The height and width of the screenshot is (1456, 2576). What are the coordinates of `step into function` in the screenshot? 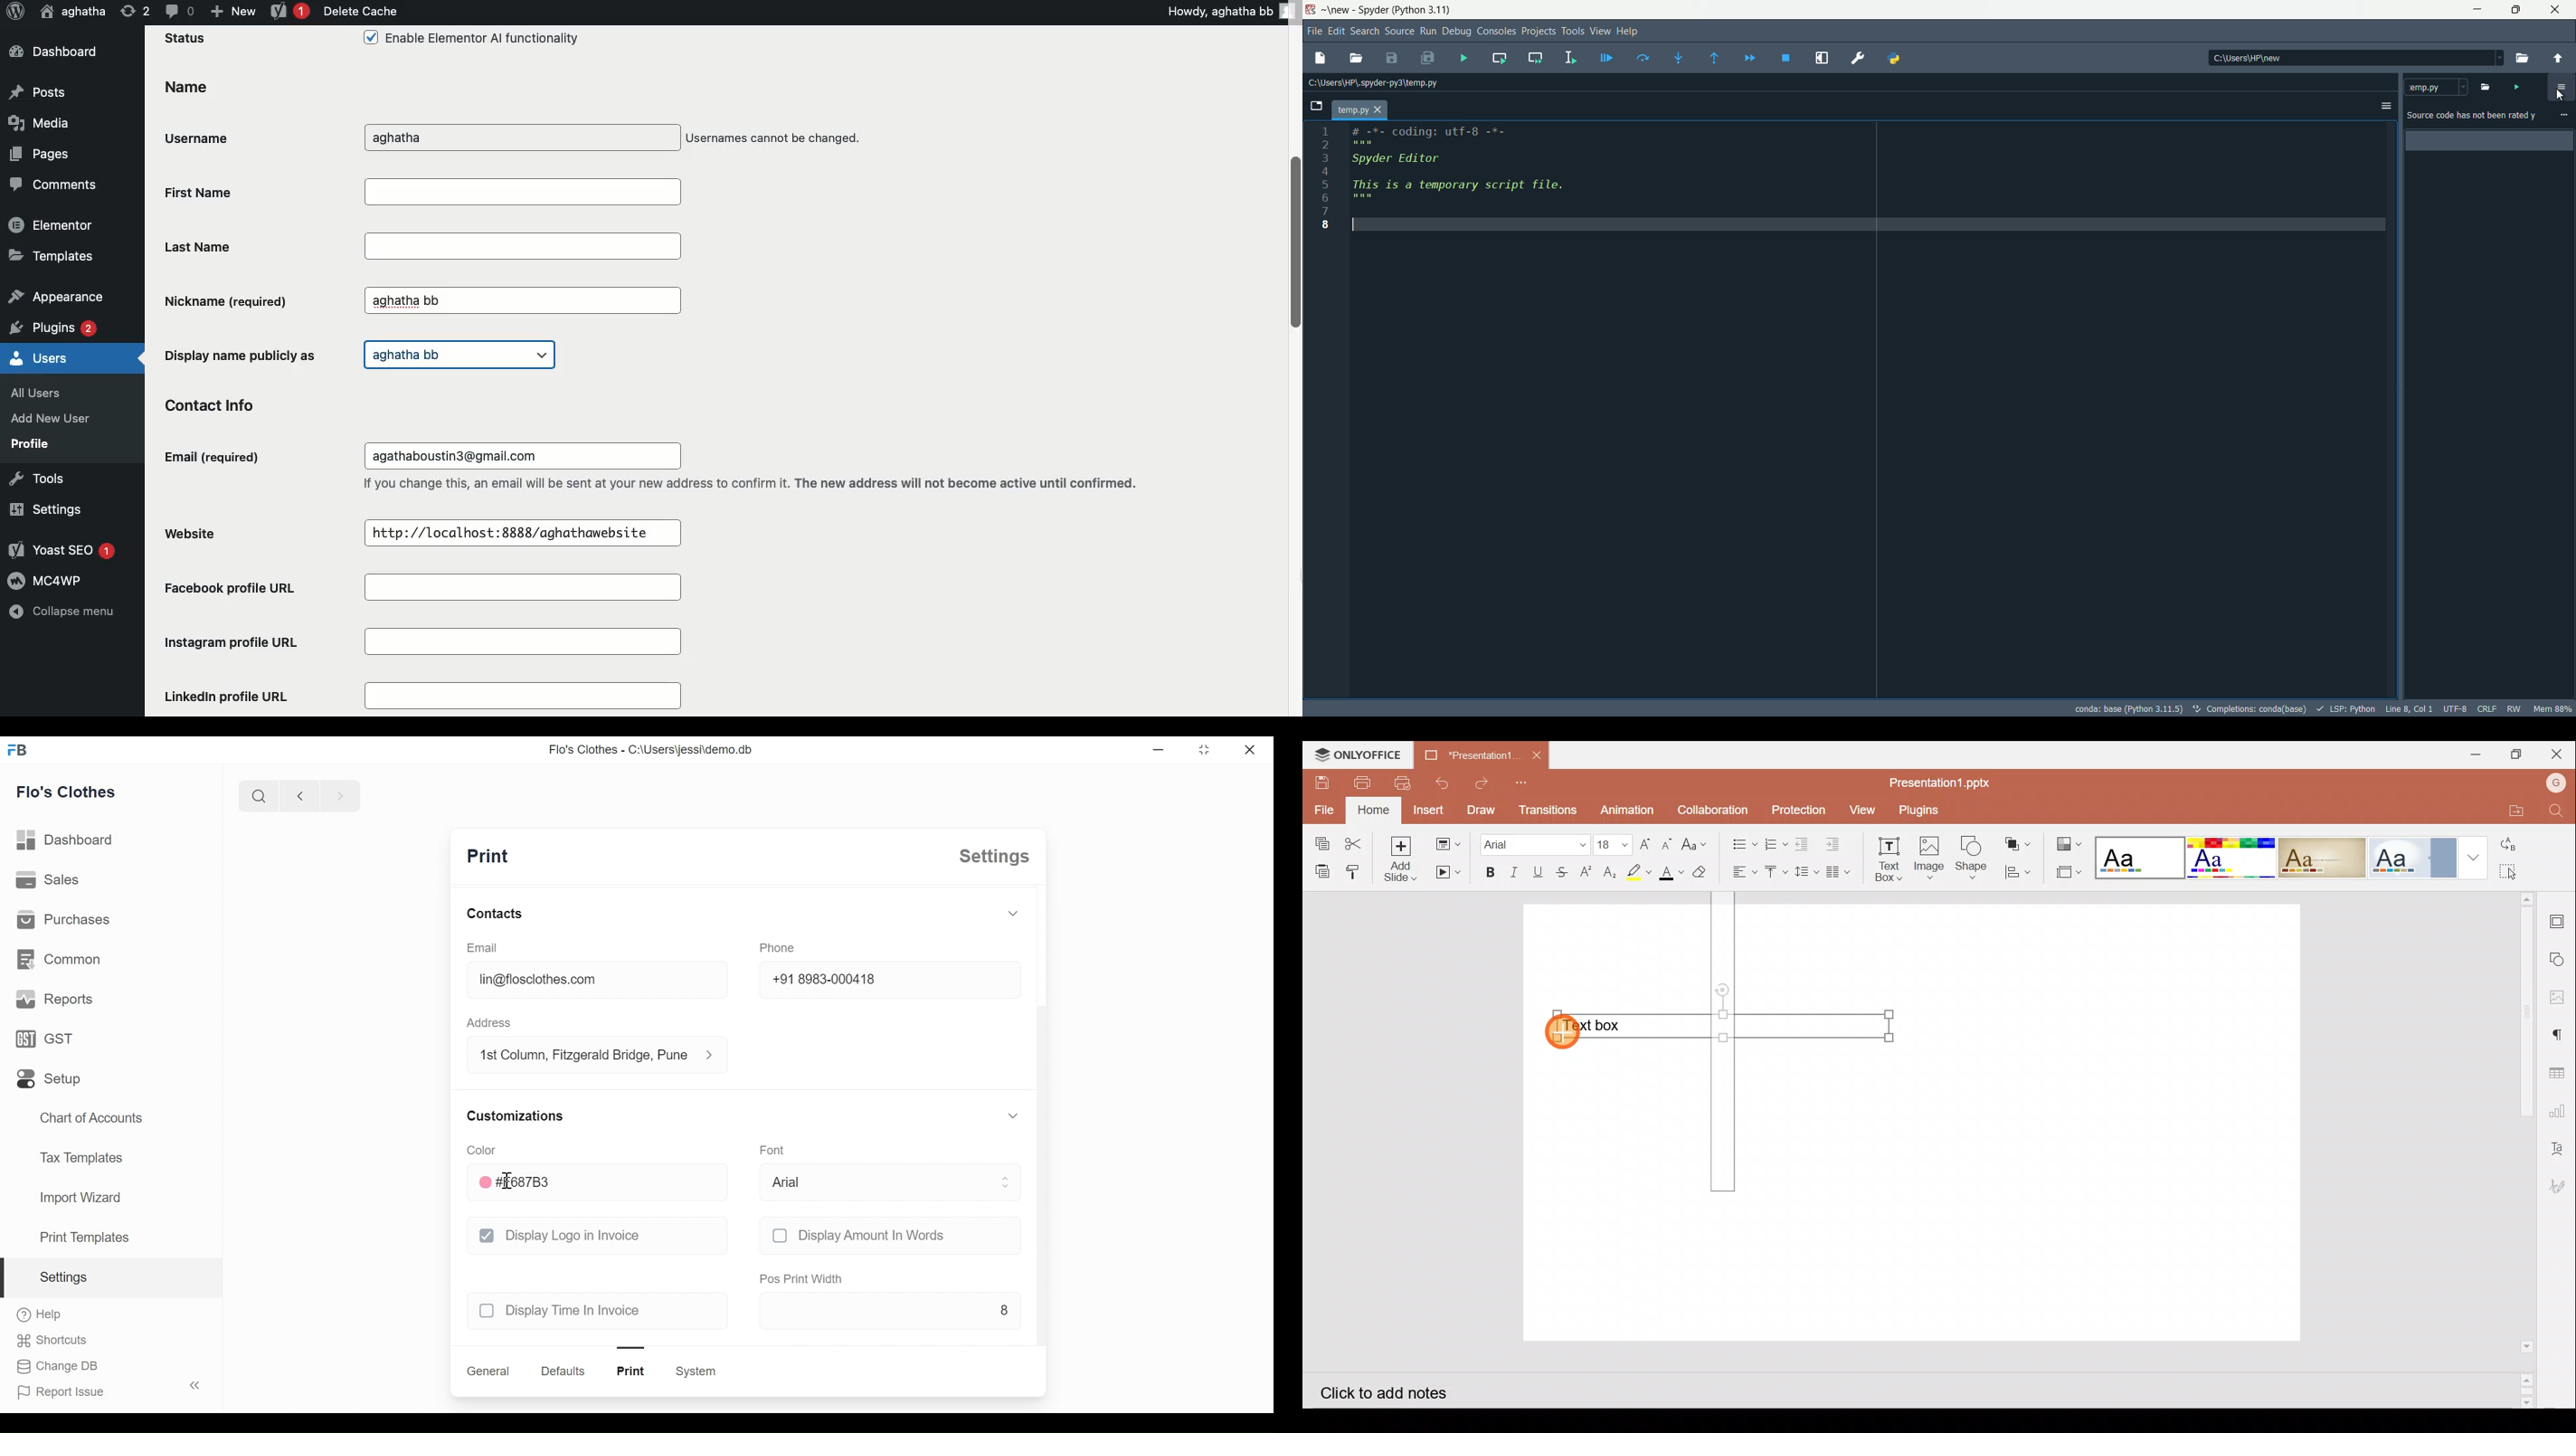 It's located at (1679, 58).